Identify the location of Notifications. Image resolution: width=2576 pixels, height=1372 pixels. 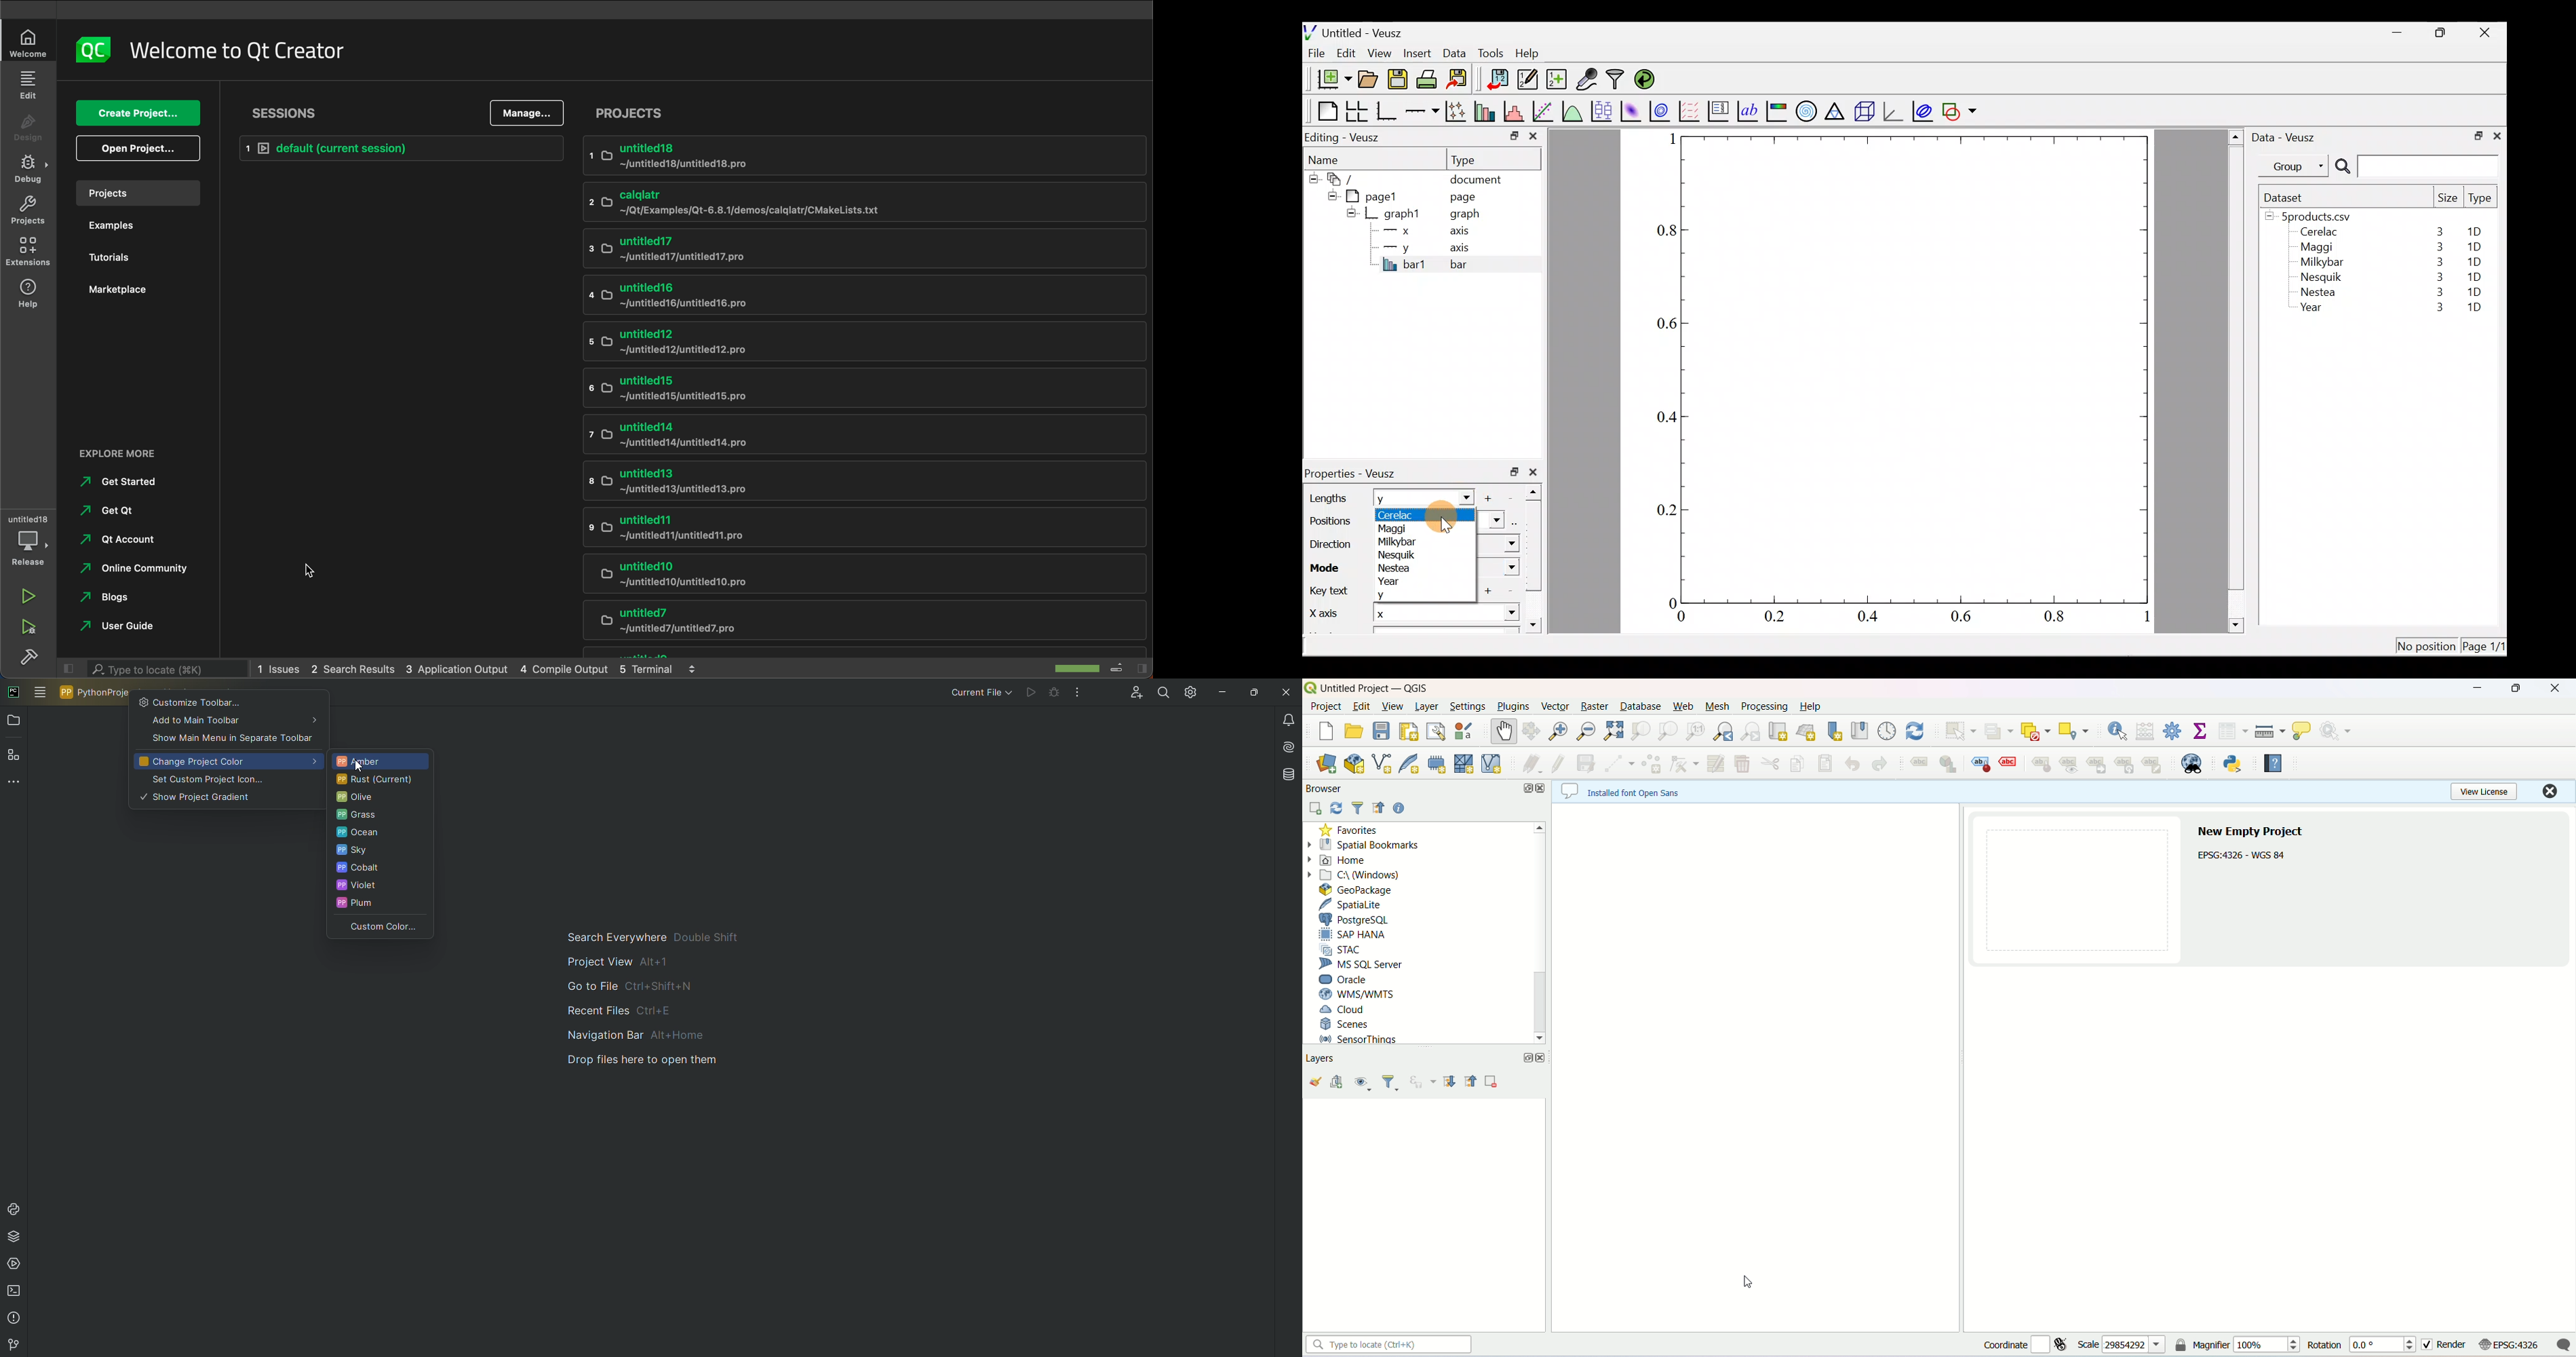
(1285, 720).